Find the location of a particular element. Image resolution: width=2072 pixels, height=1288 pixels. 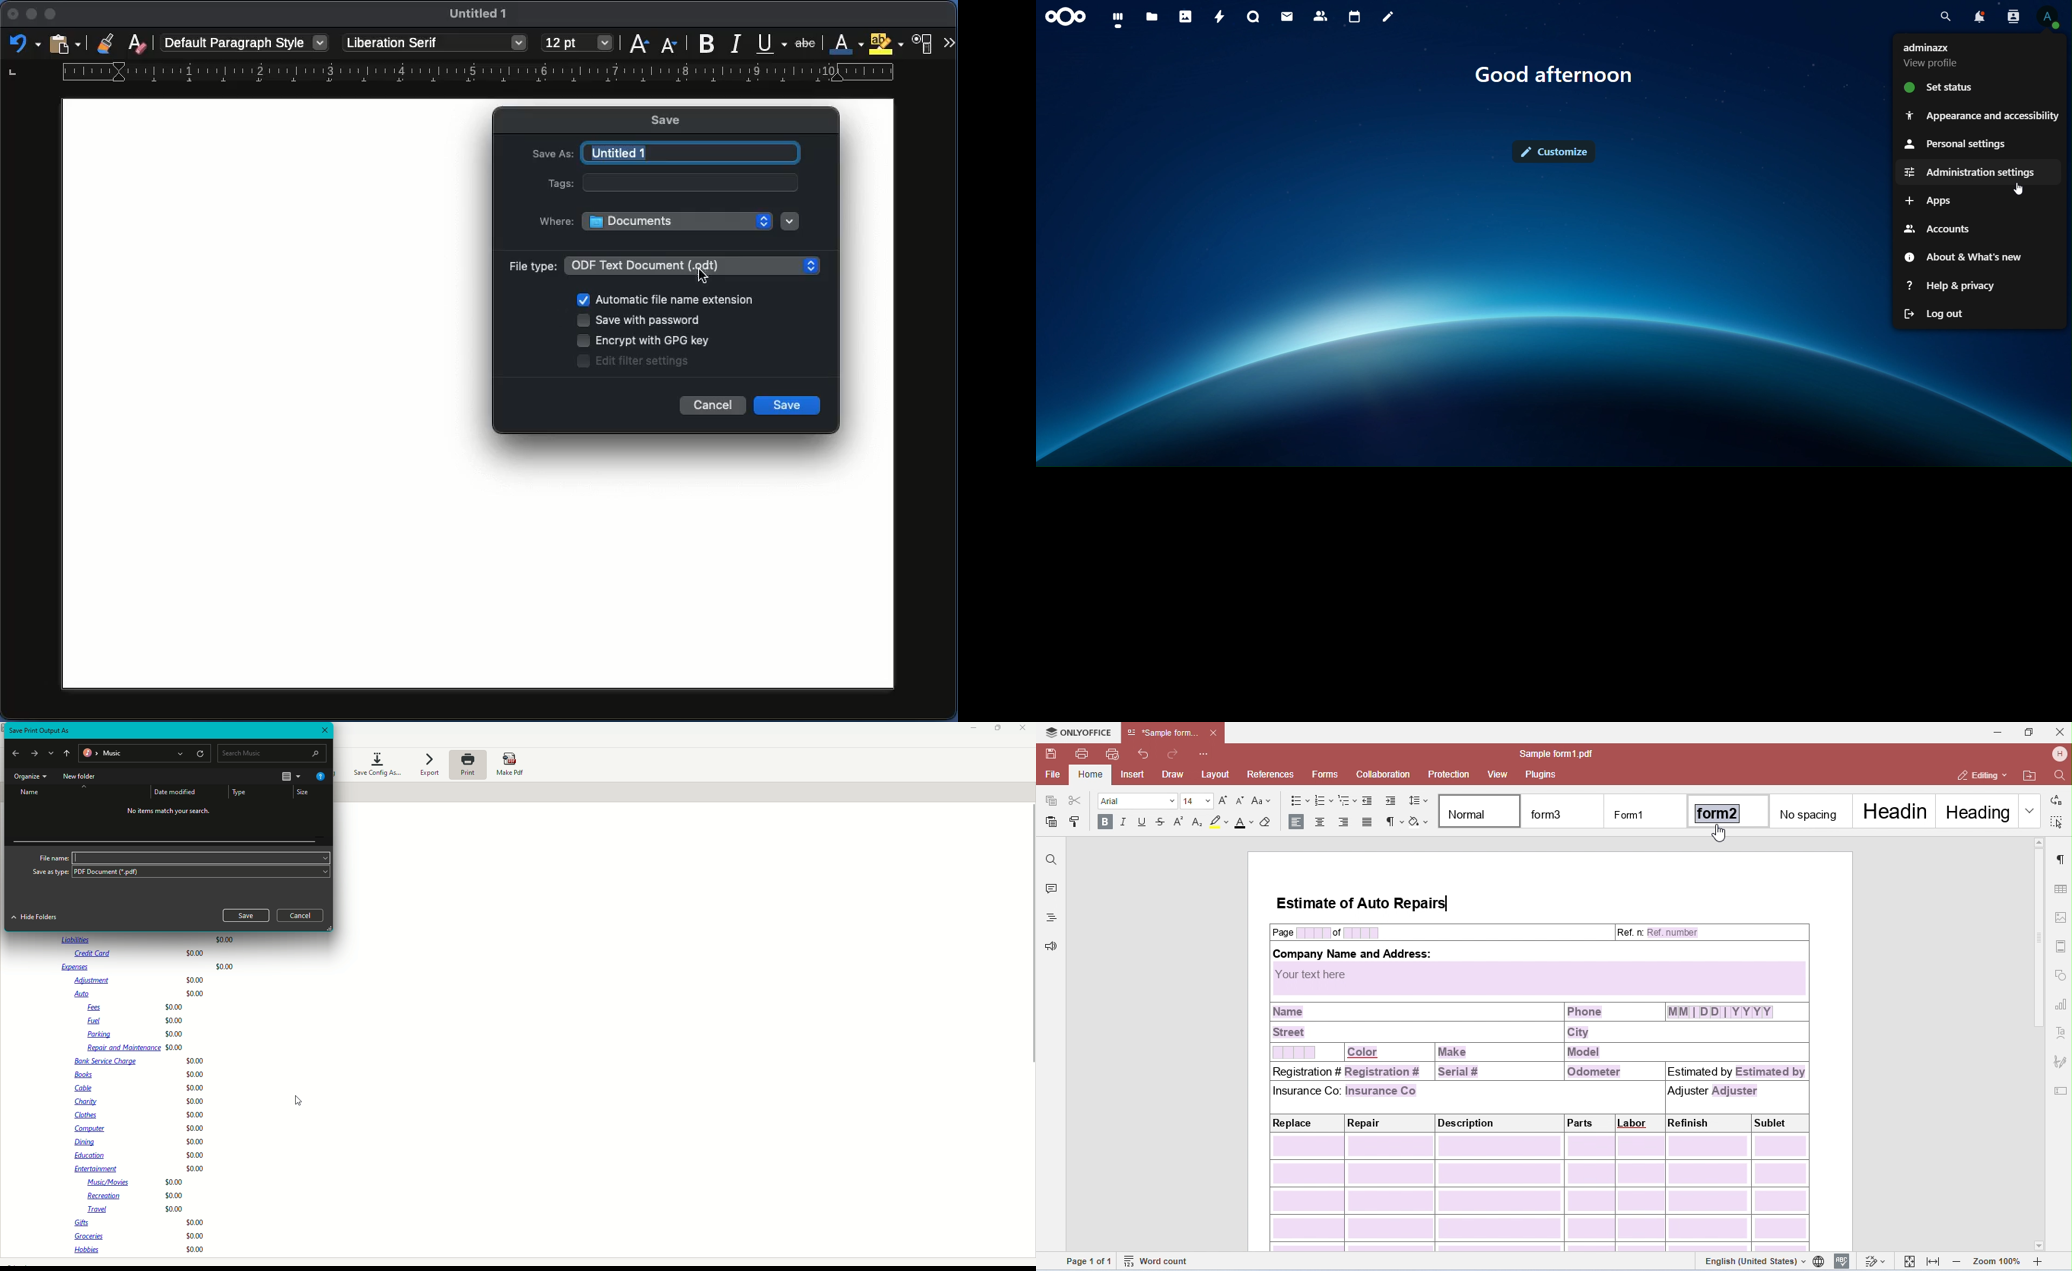

help & privacy is located at coordinates (1950, 286).